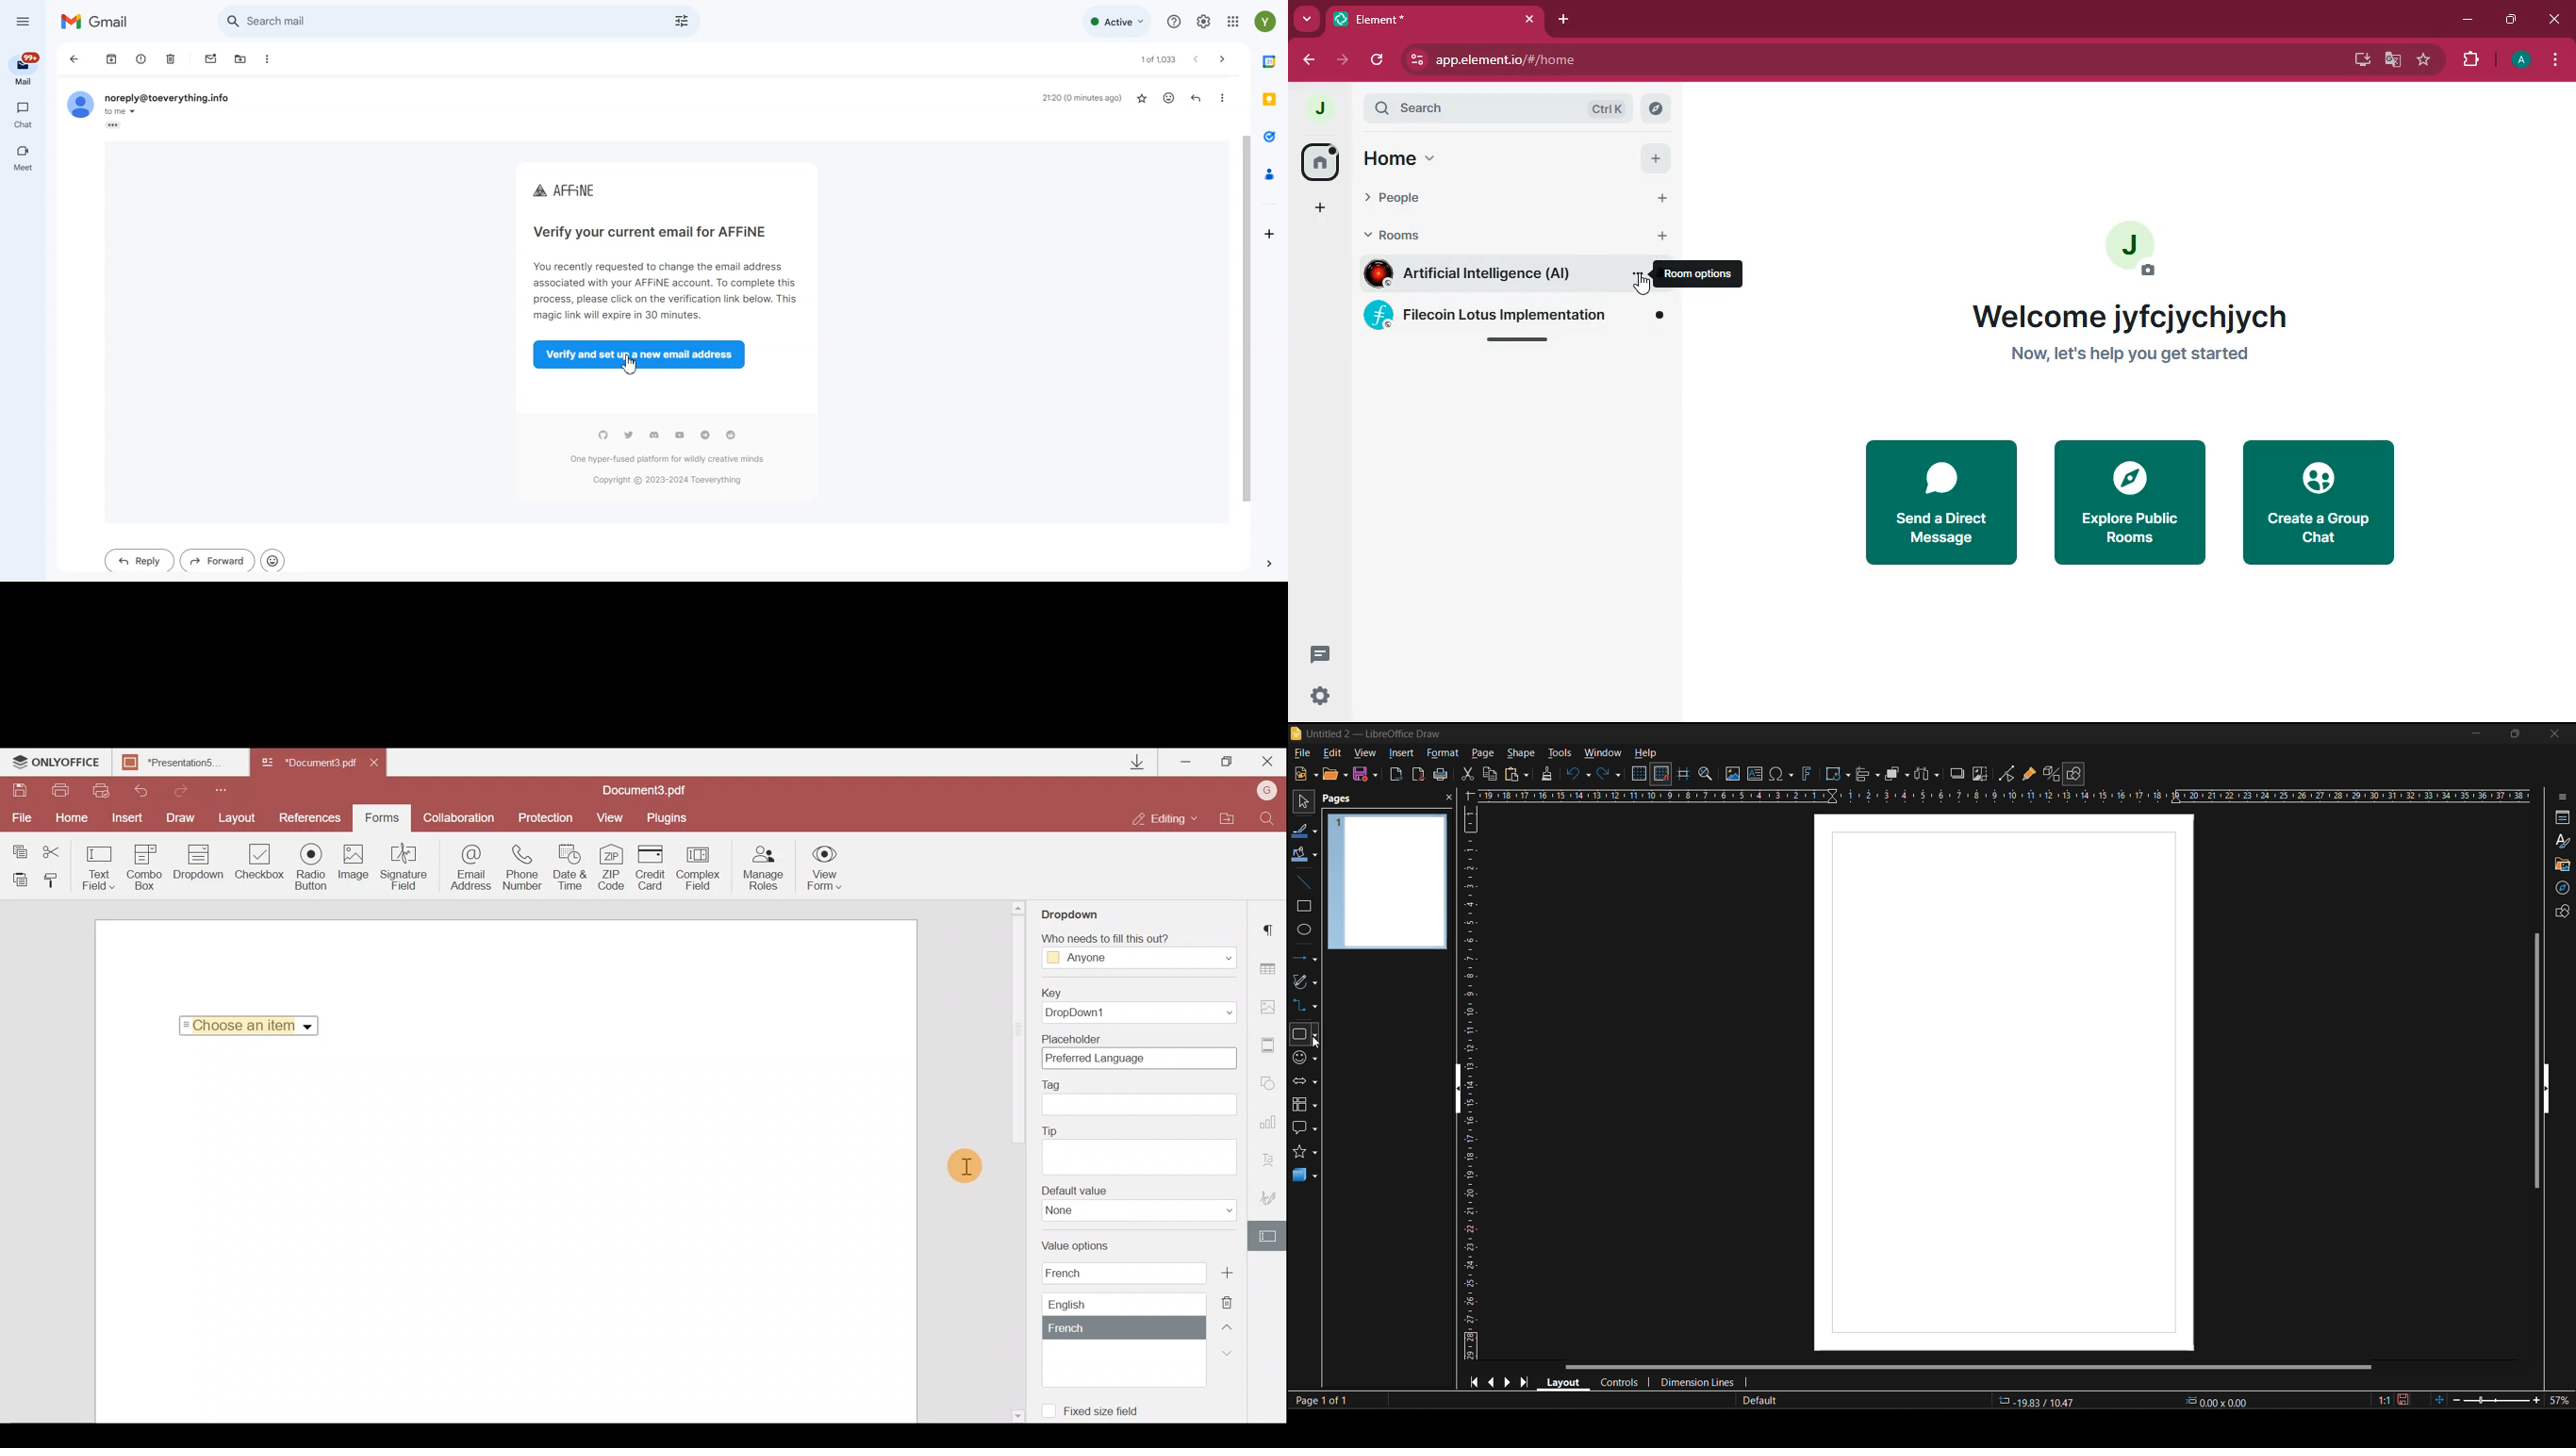 The image size is (2576, 1456). What do you see at coordinates (1308, 884) in the screenshot?
I see `insert line` at bounding box center [1308, 884].